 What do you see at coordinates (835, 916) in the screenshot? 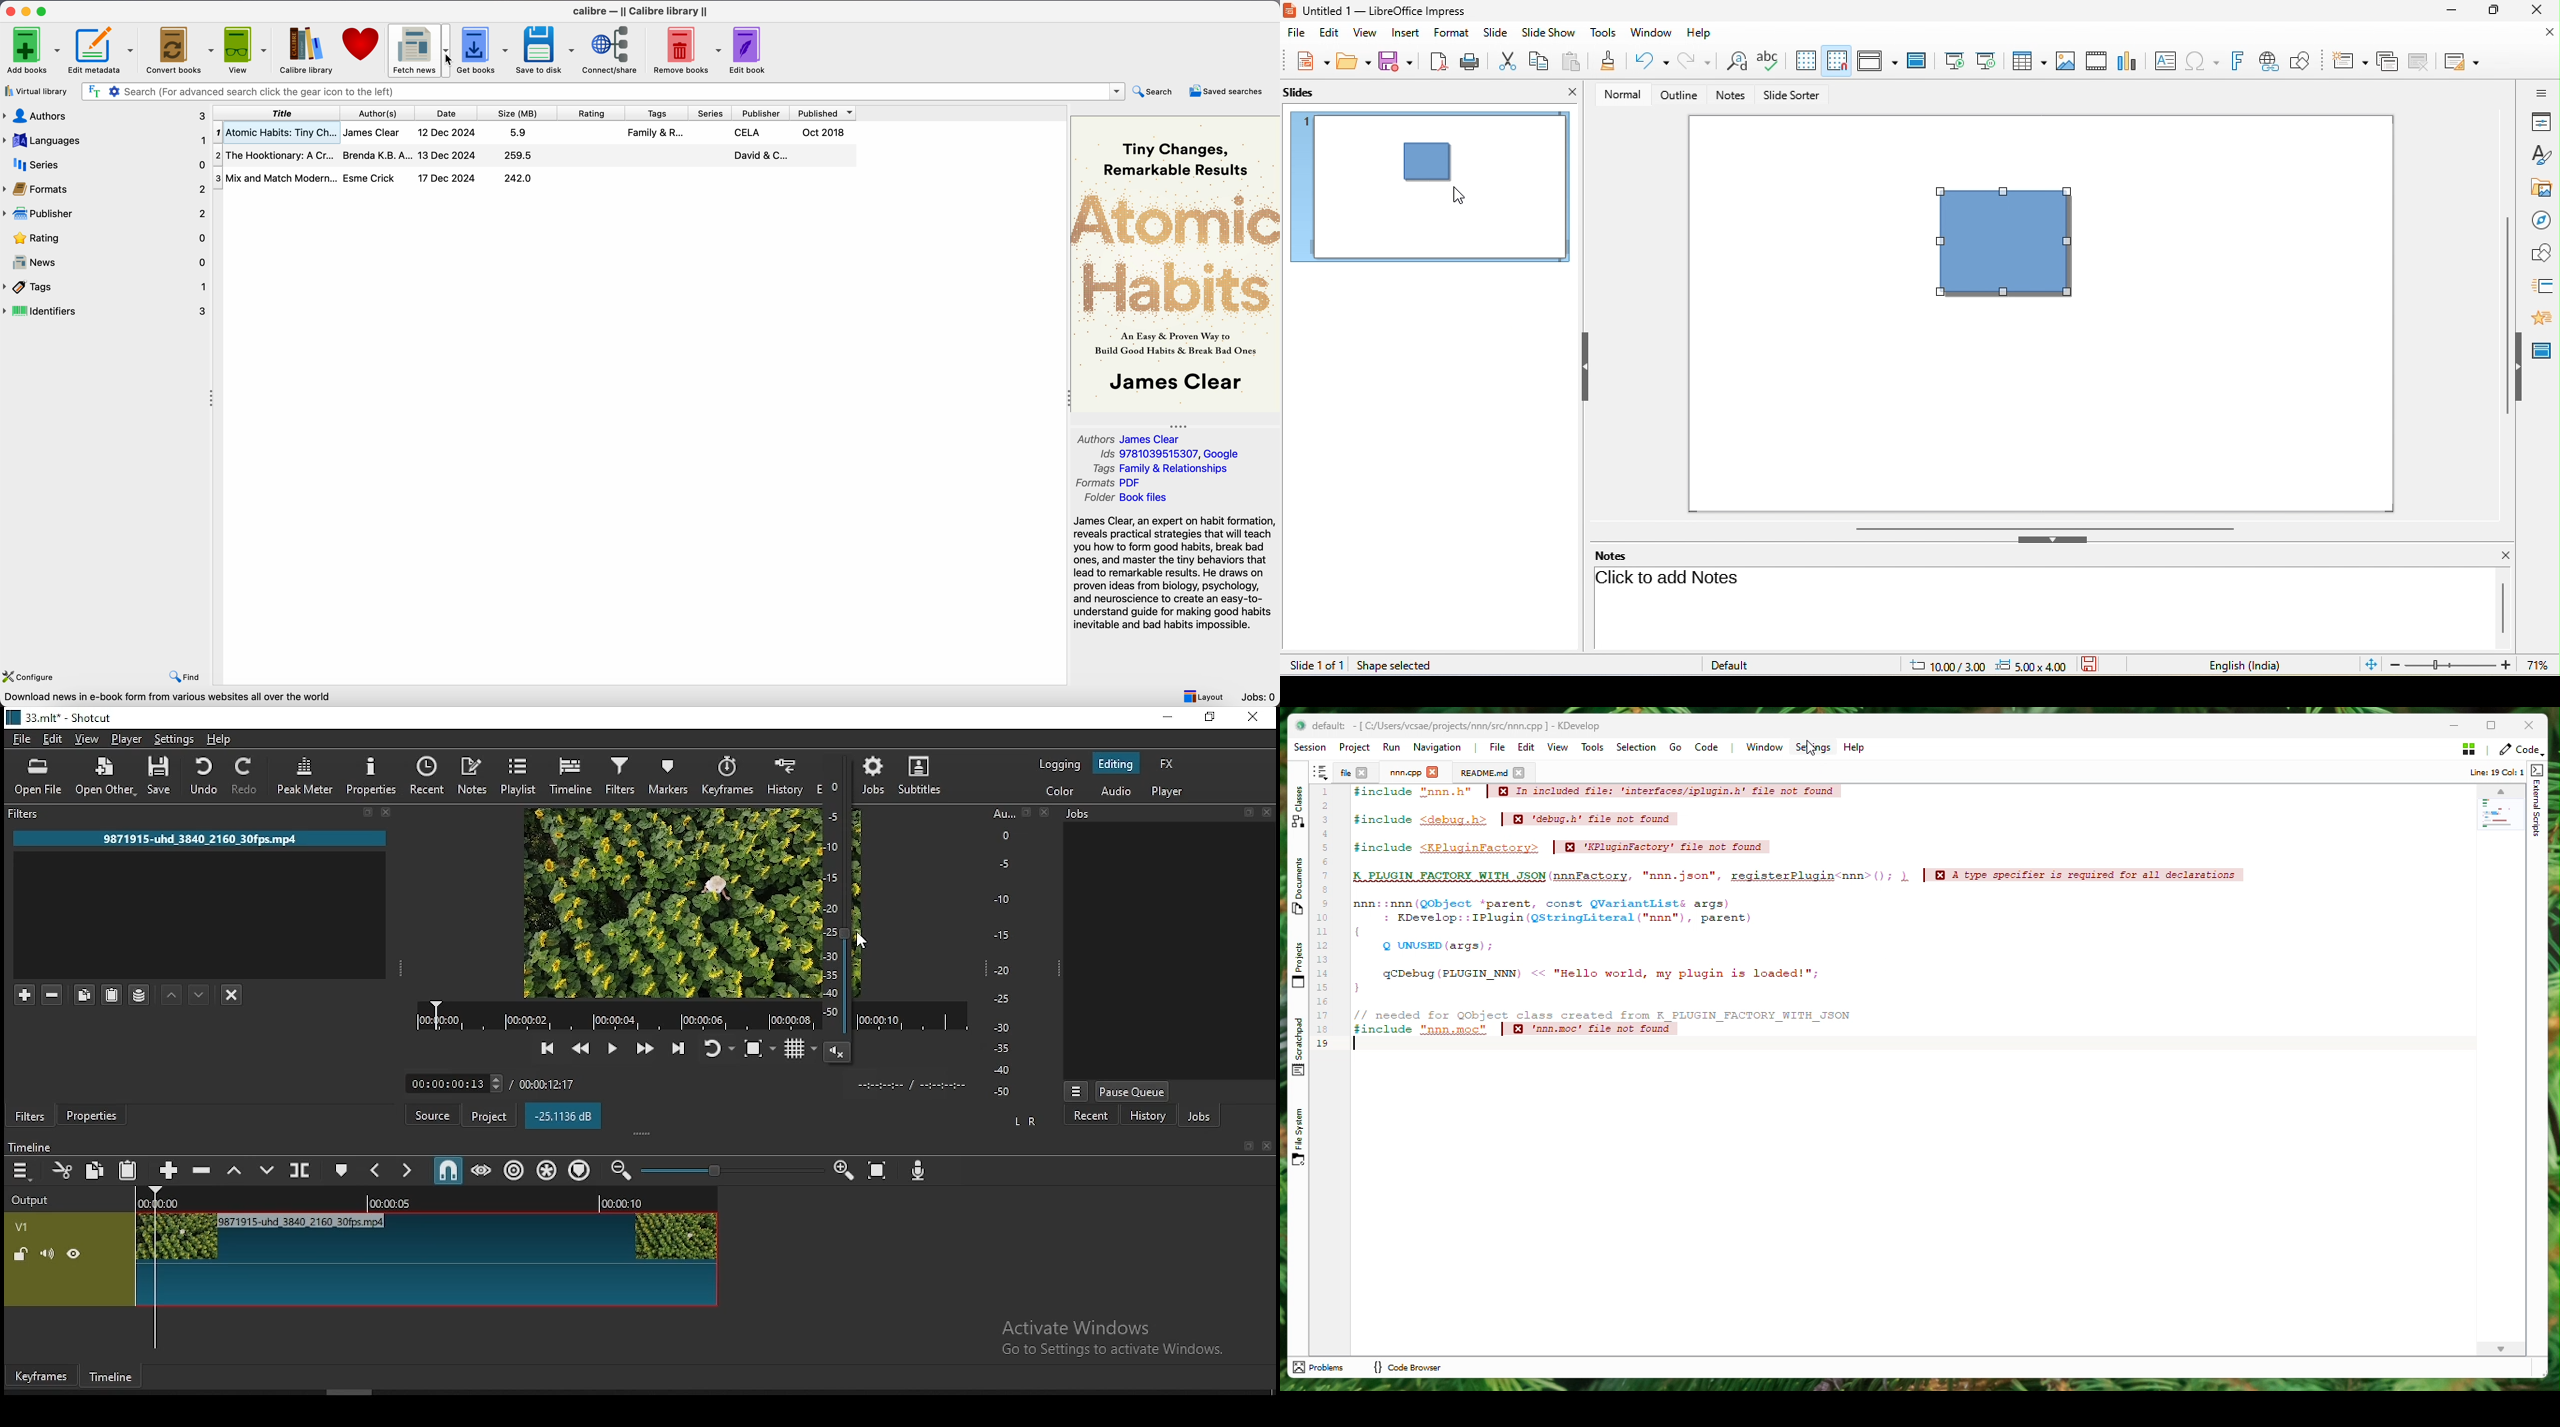
I see `video volume control` at bounding box center [835, 916].